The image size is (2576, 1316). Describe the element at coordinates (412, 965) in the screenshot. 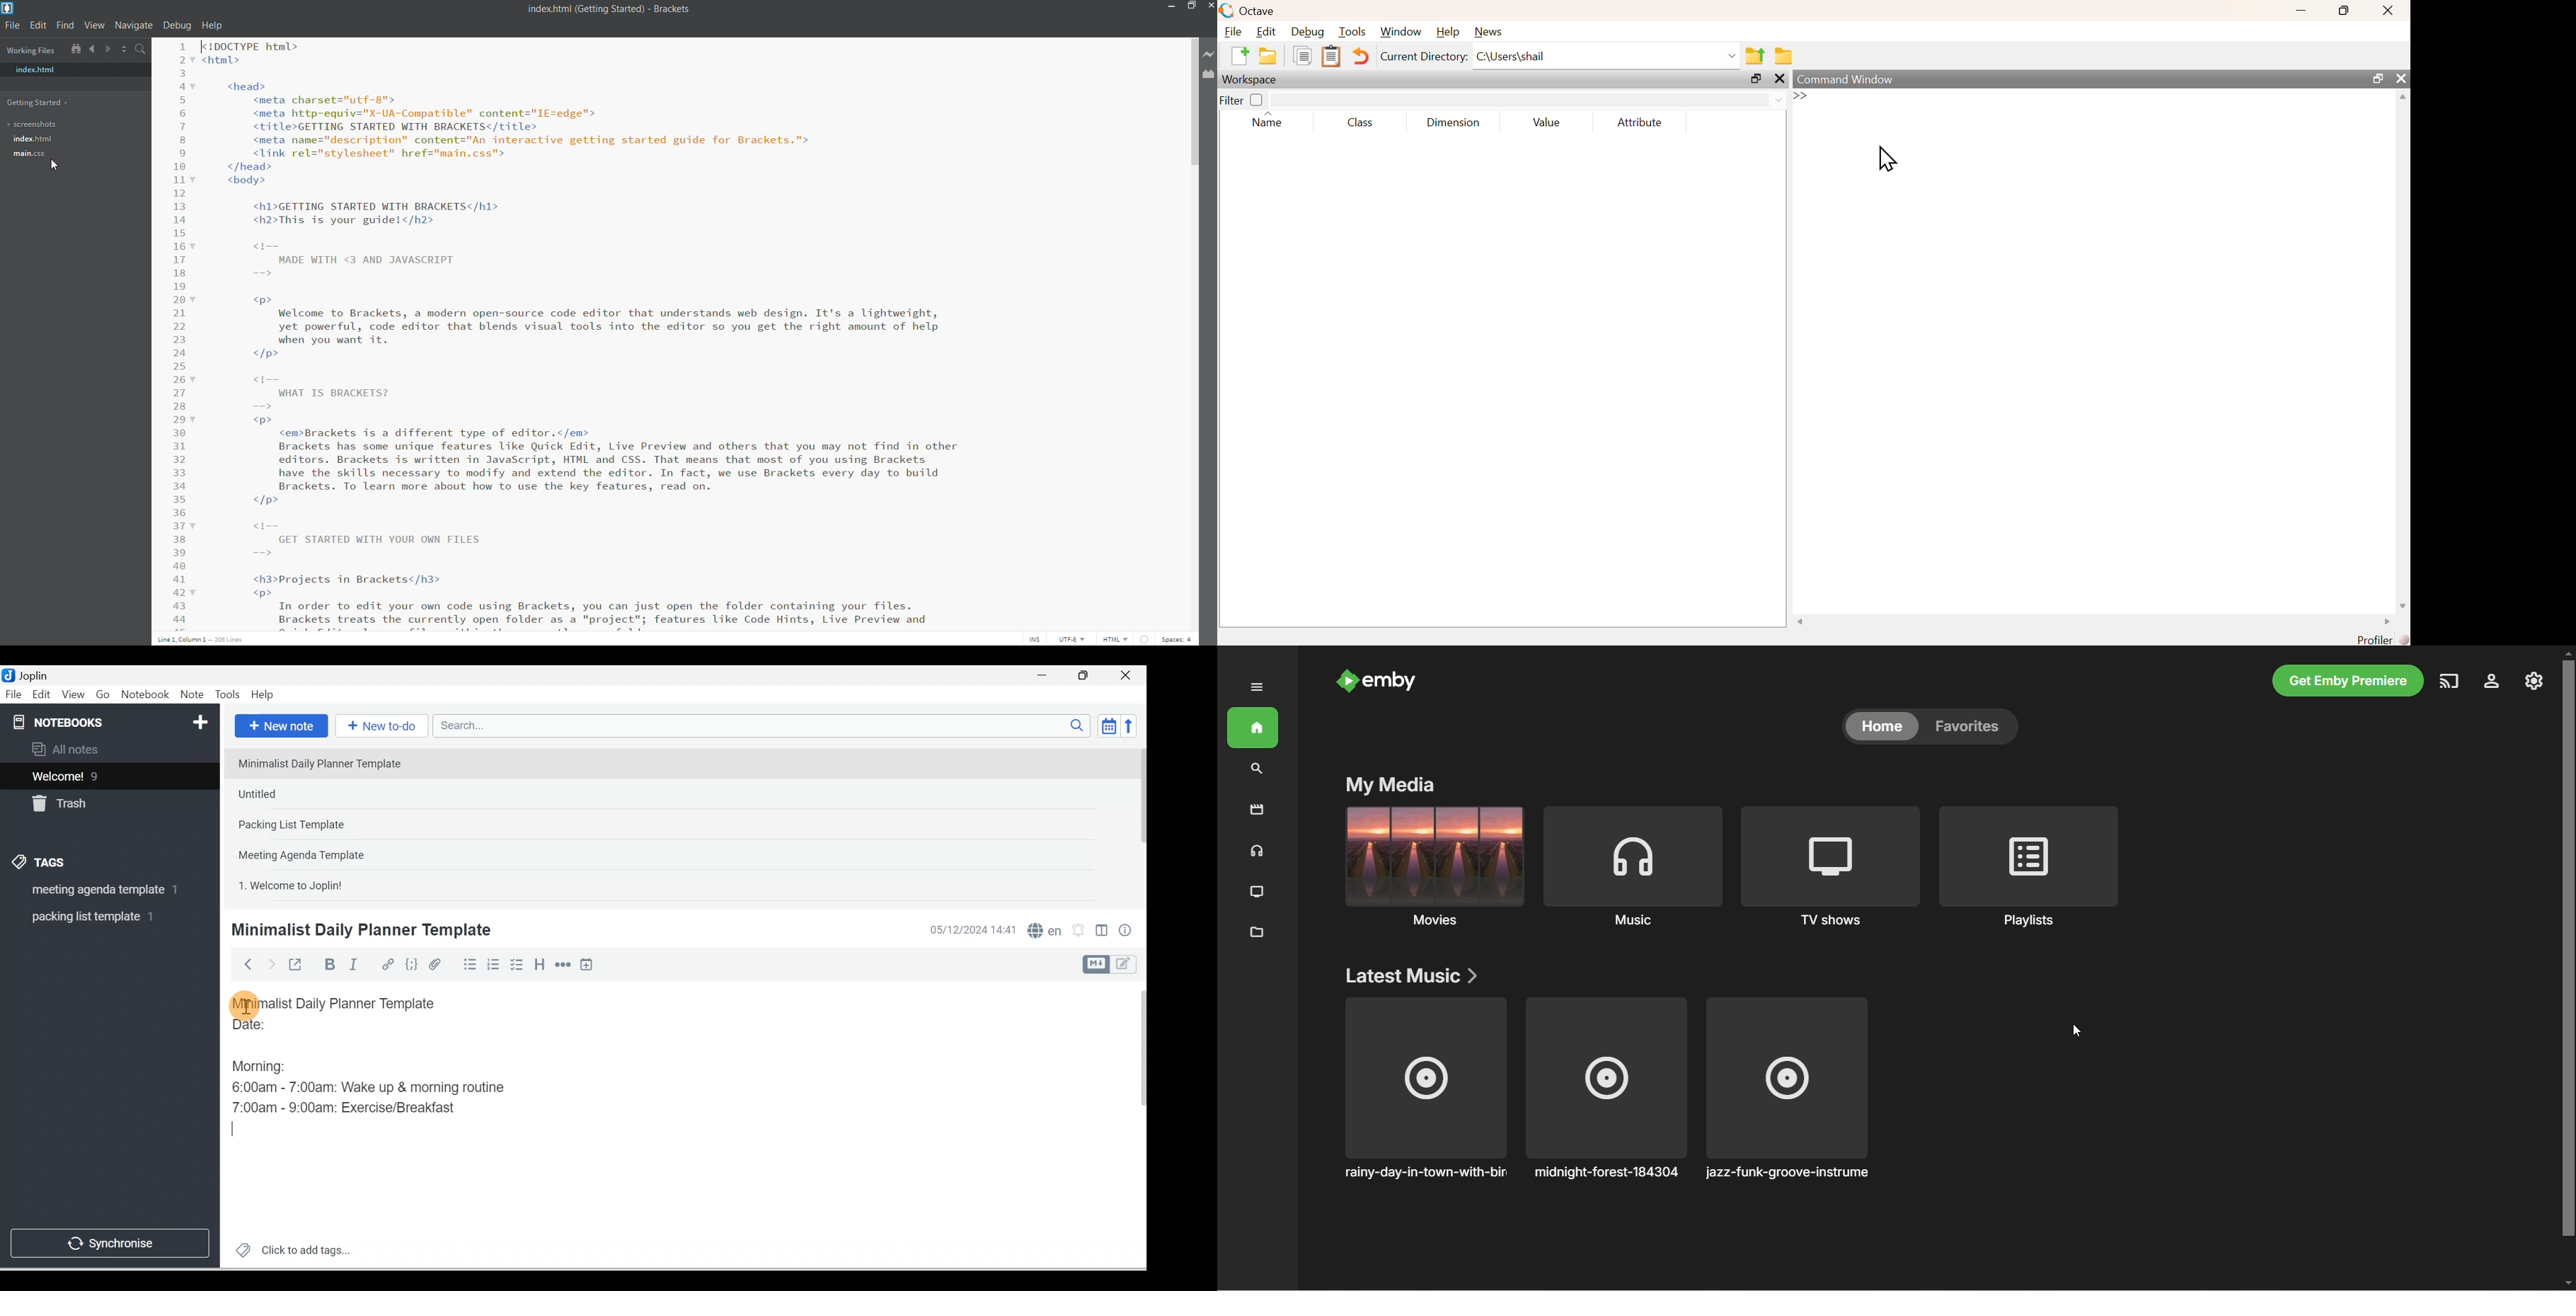

I see `Code` at that location.